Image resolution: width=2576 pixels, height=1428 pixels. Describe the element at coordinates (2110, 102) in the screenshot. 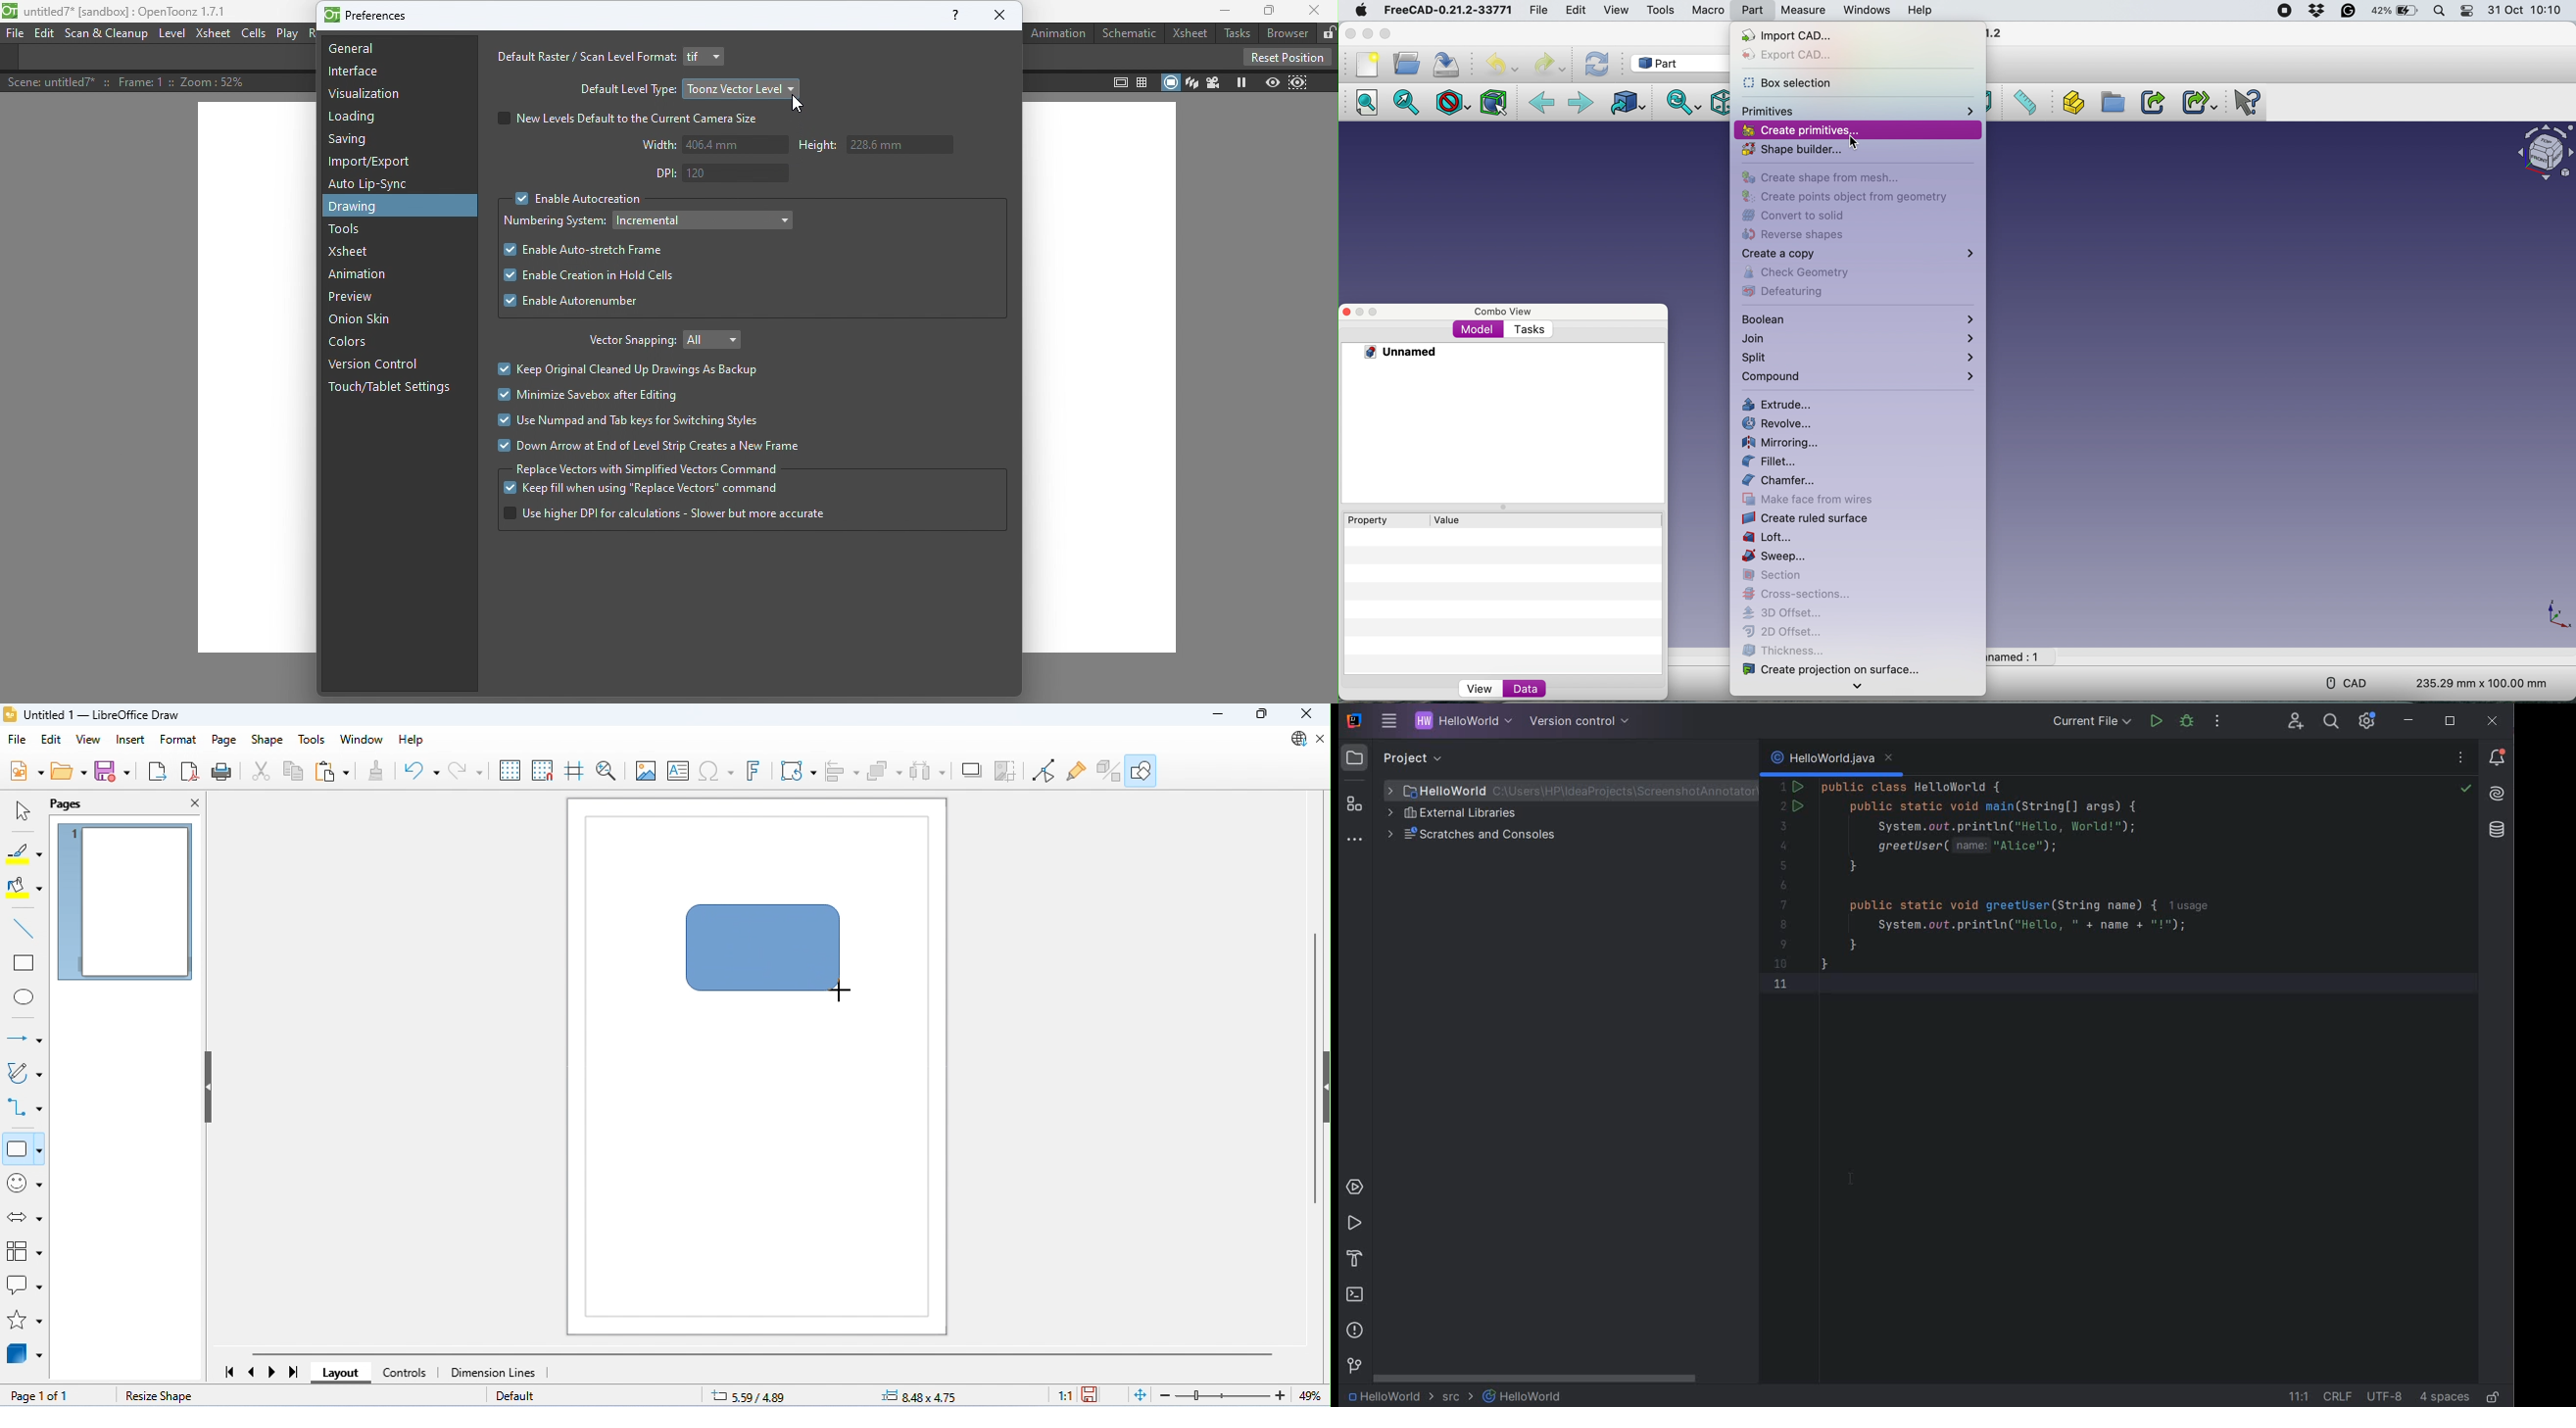

I see `Create group` at that location.